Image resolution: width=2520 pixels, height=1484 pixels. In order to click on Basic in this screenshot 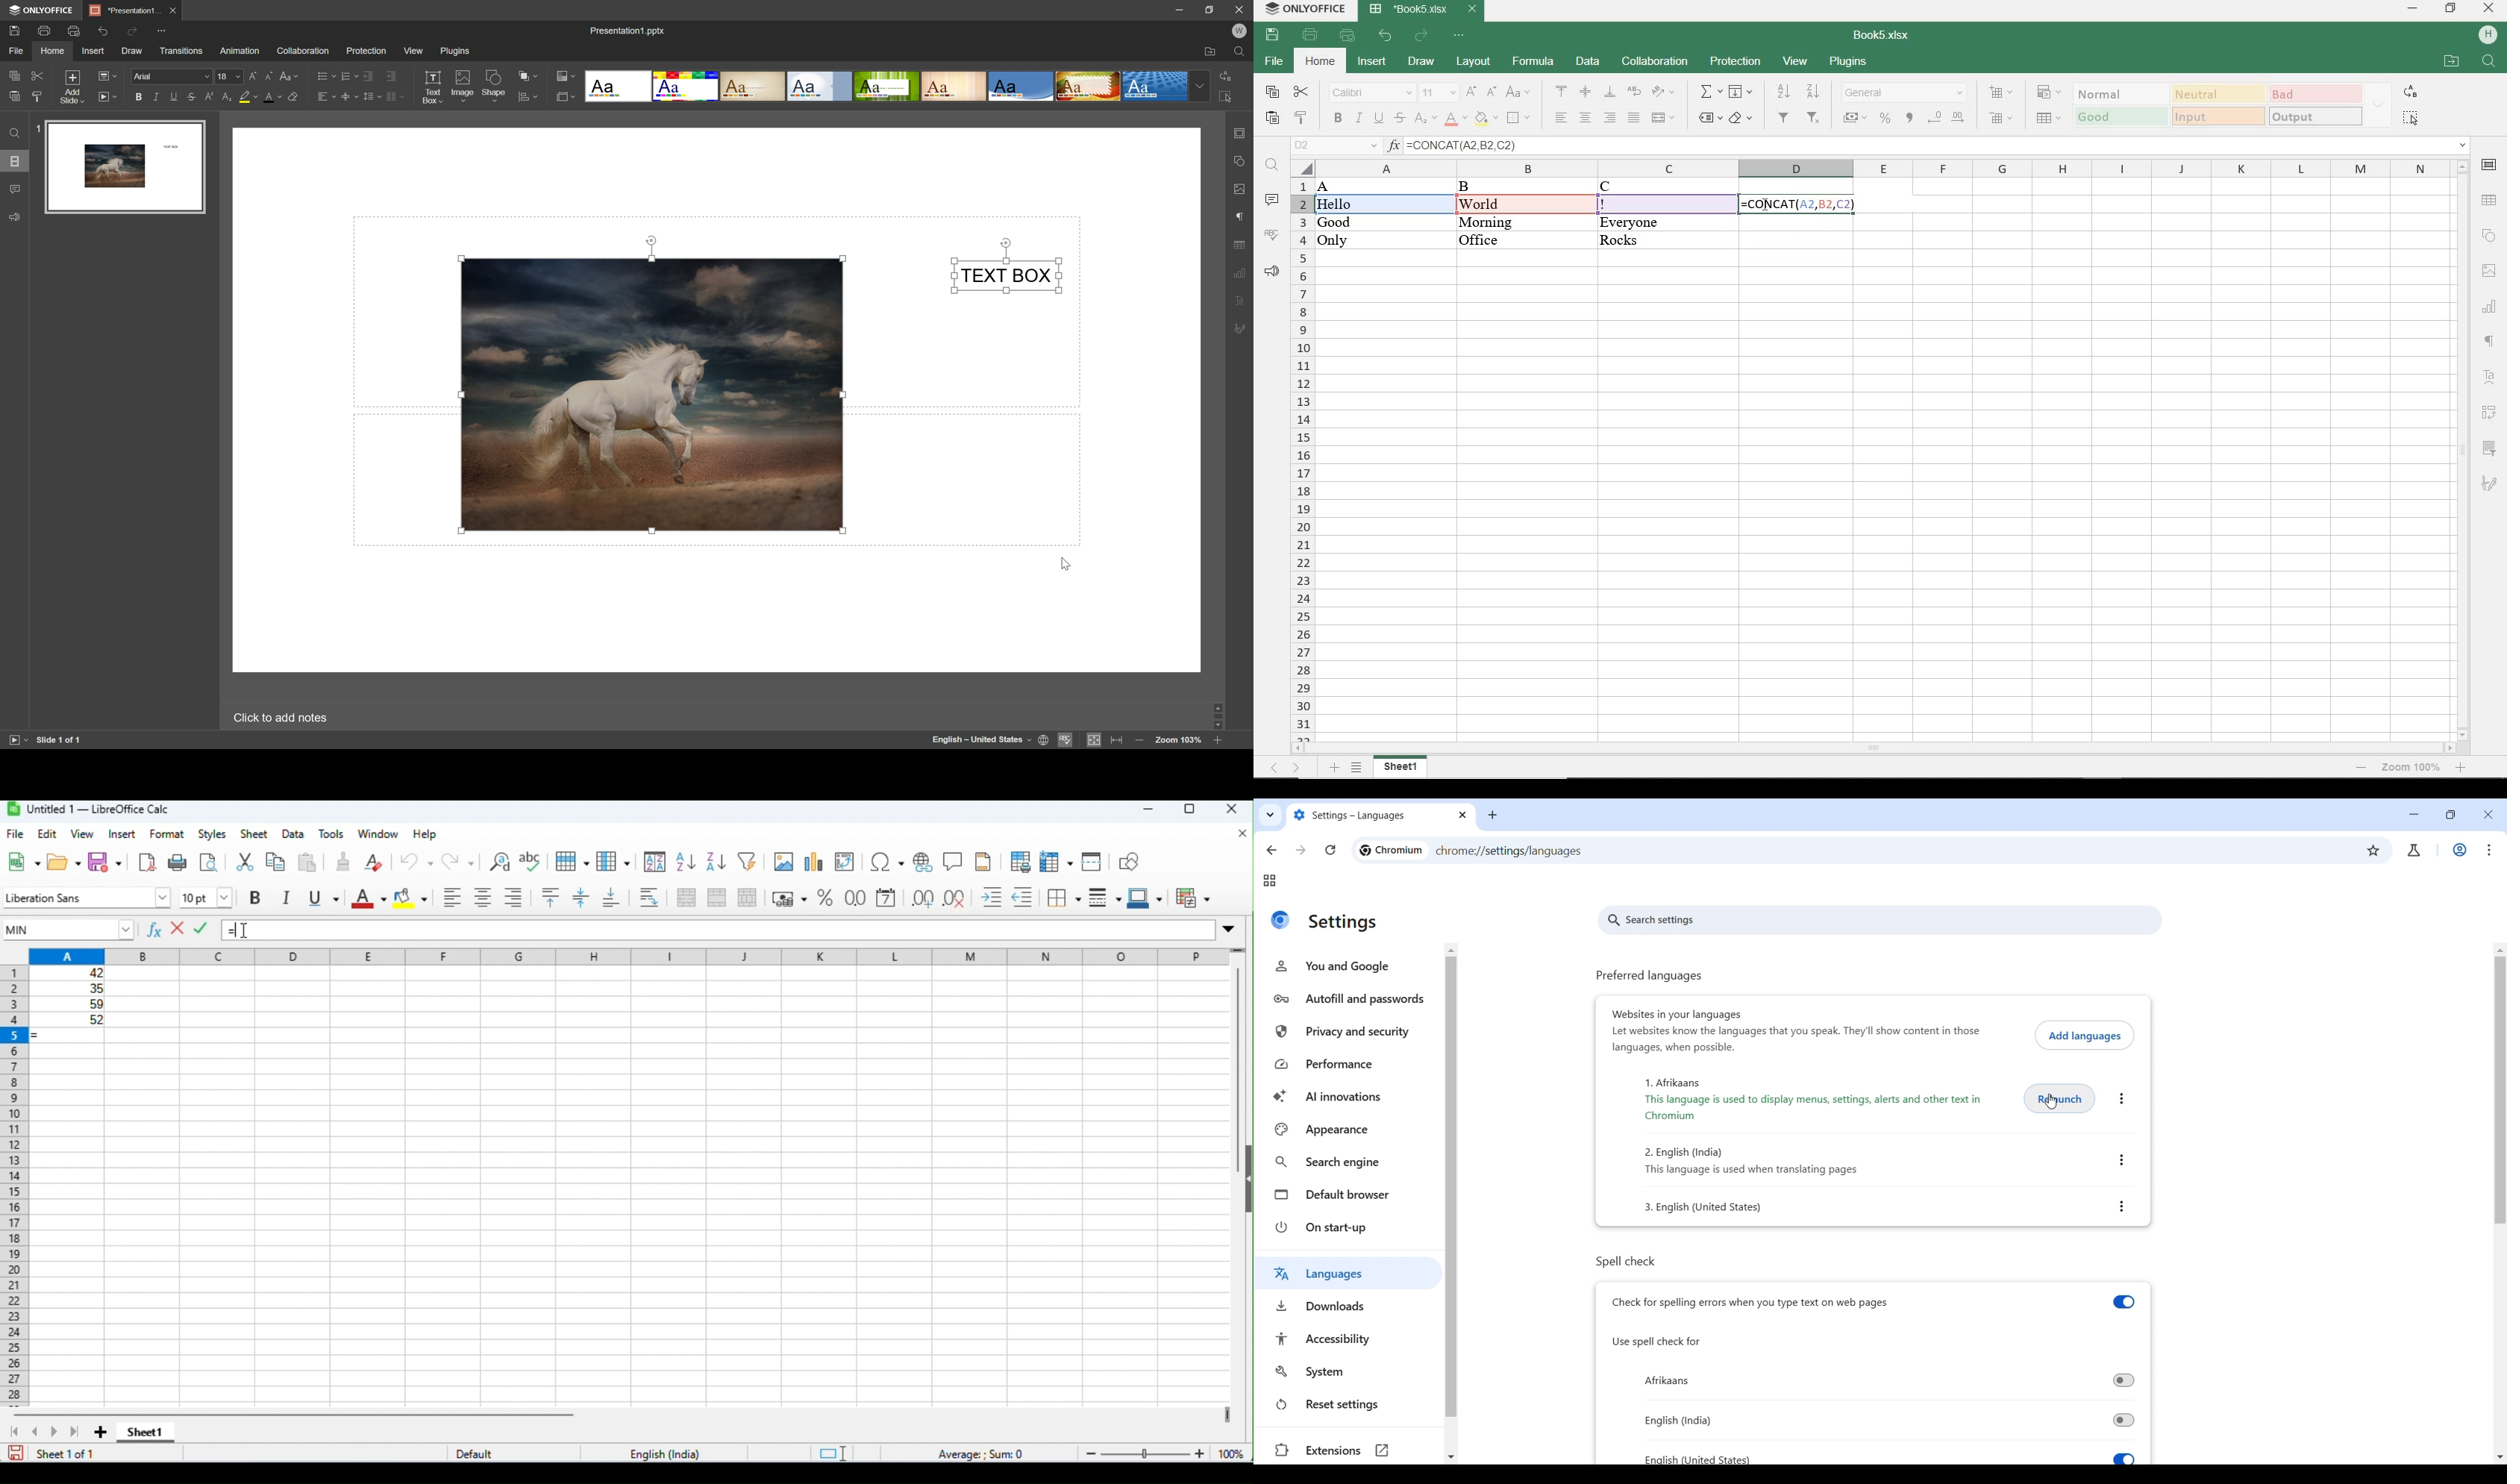, I will do `click(686, 86)`.